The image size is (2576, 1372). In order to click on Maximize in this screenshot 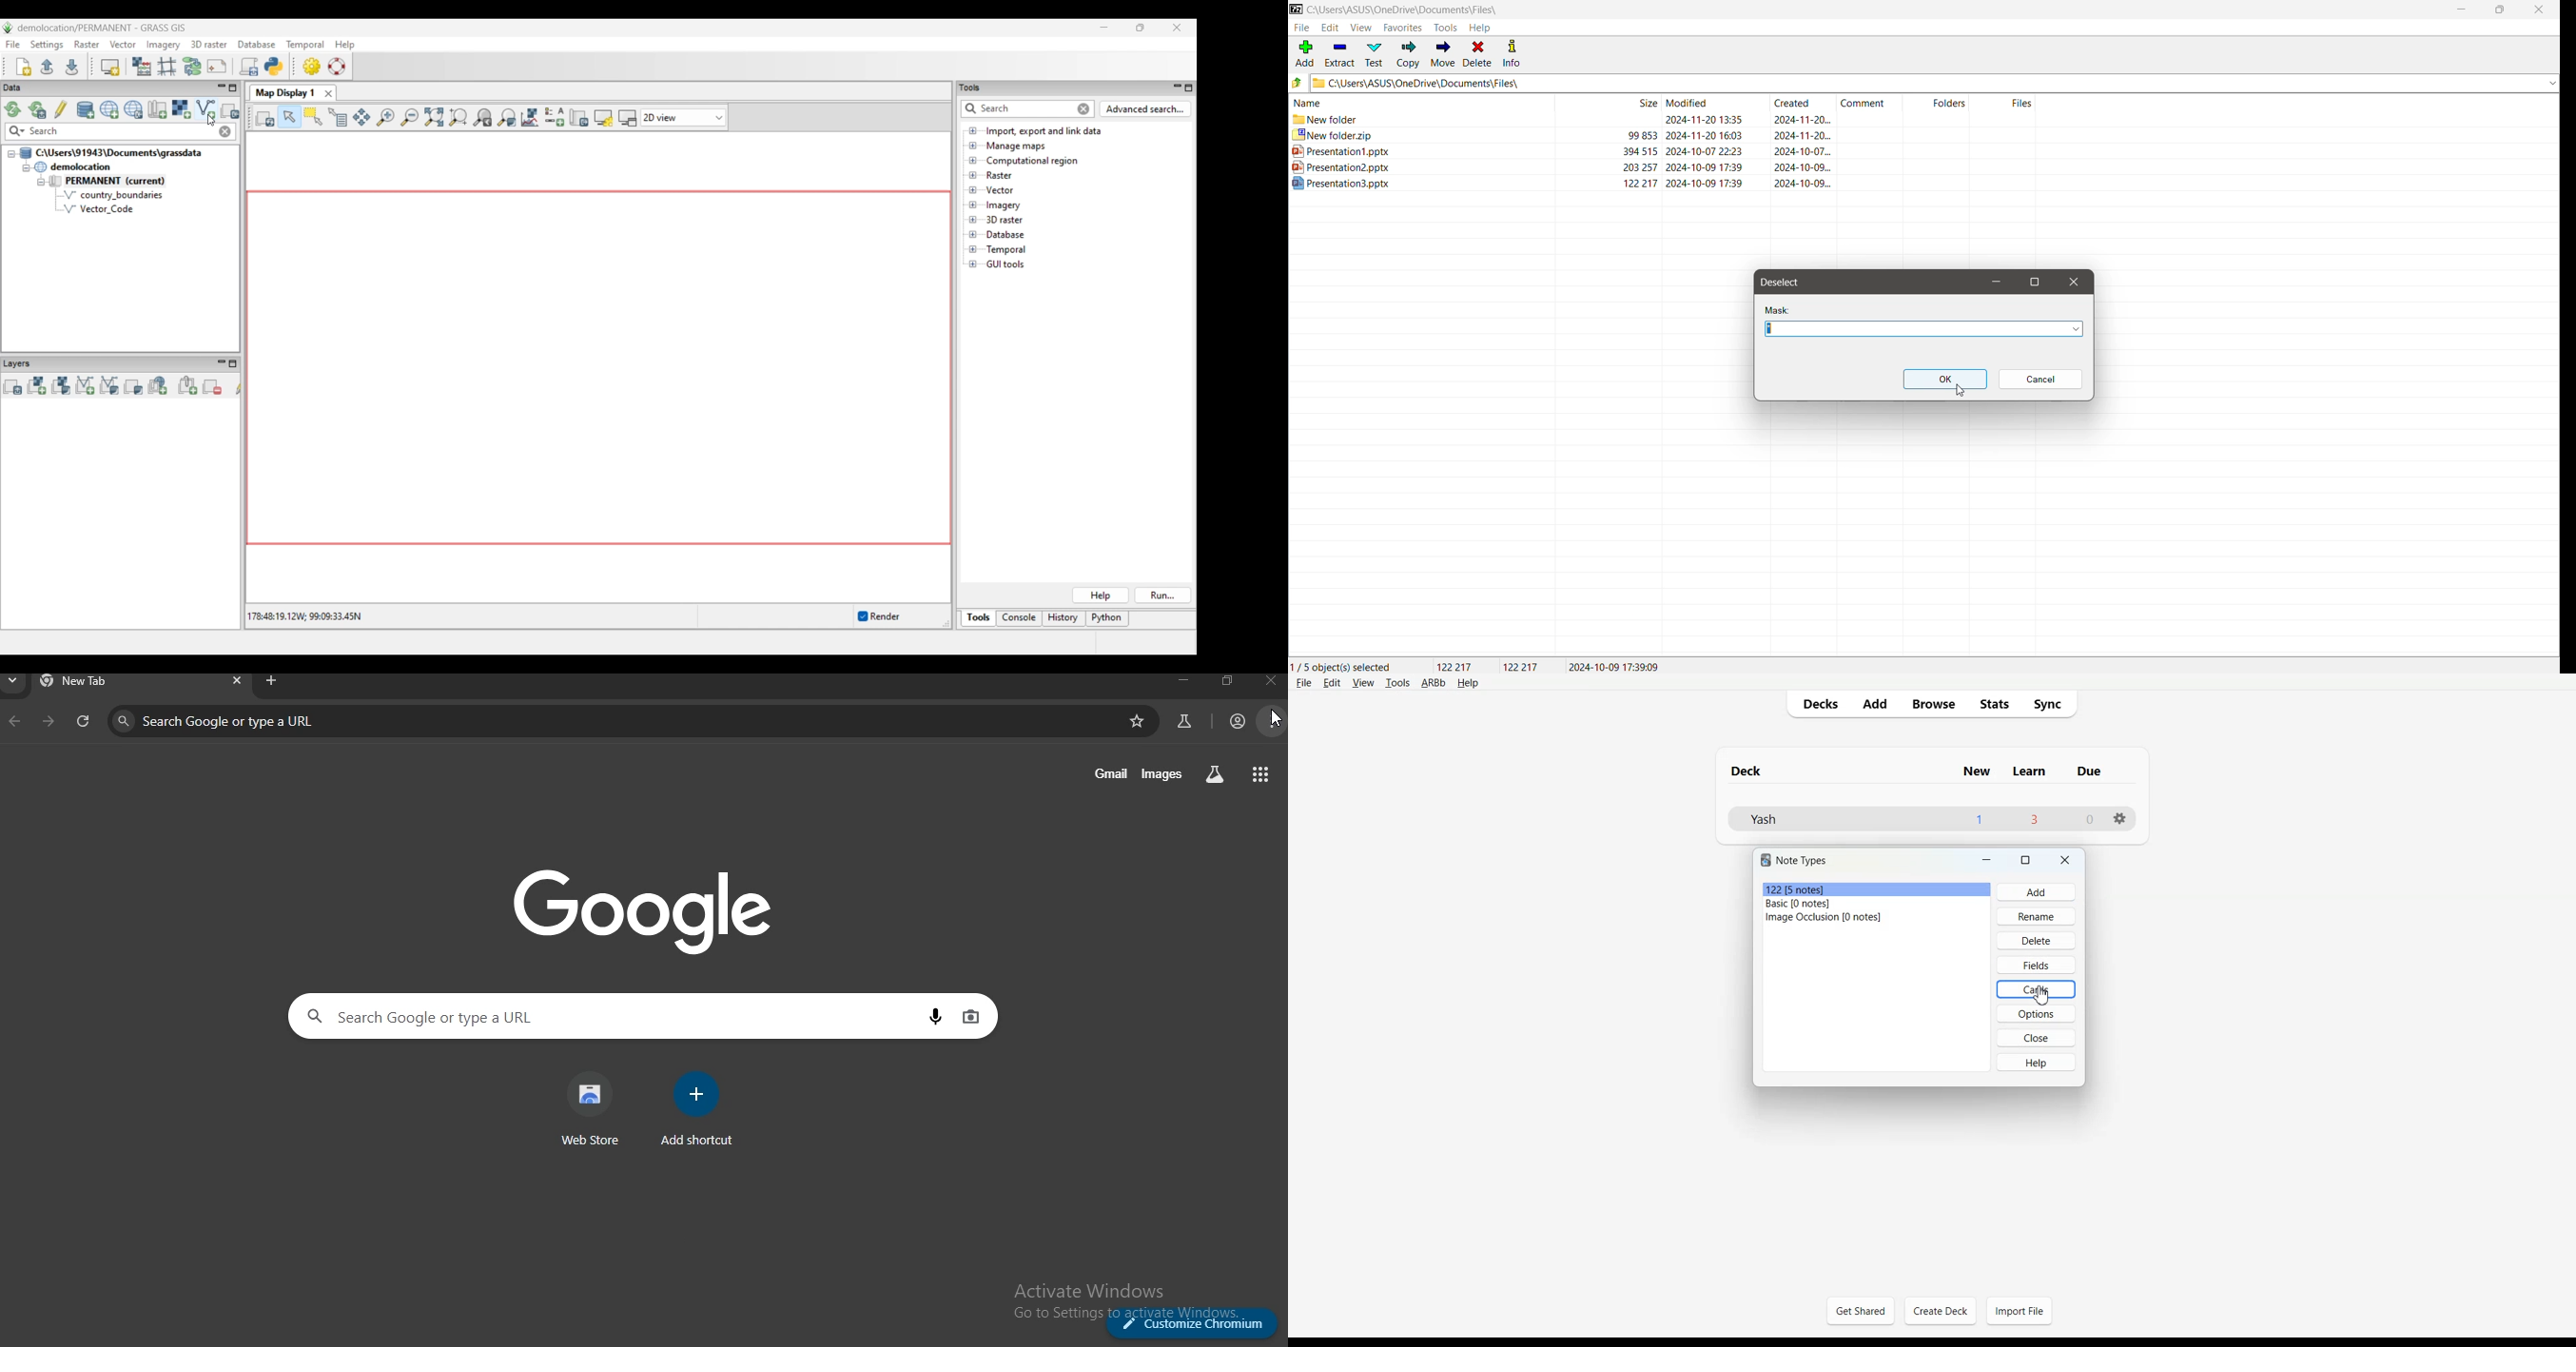, I will do `click(2025, 860)`.